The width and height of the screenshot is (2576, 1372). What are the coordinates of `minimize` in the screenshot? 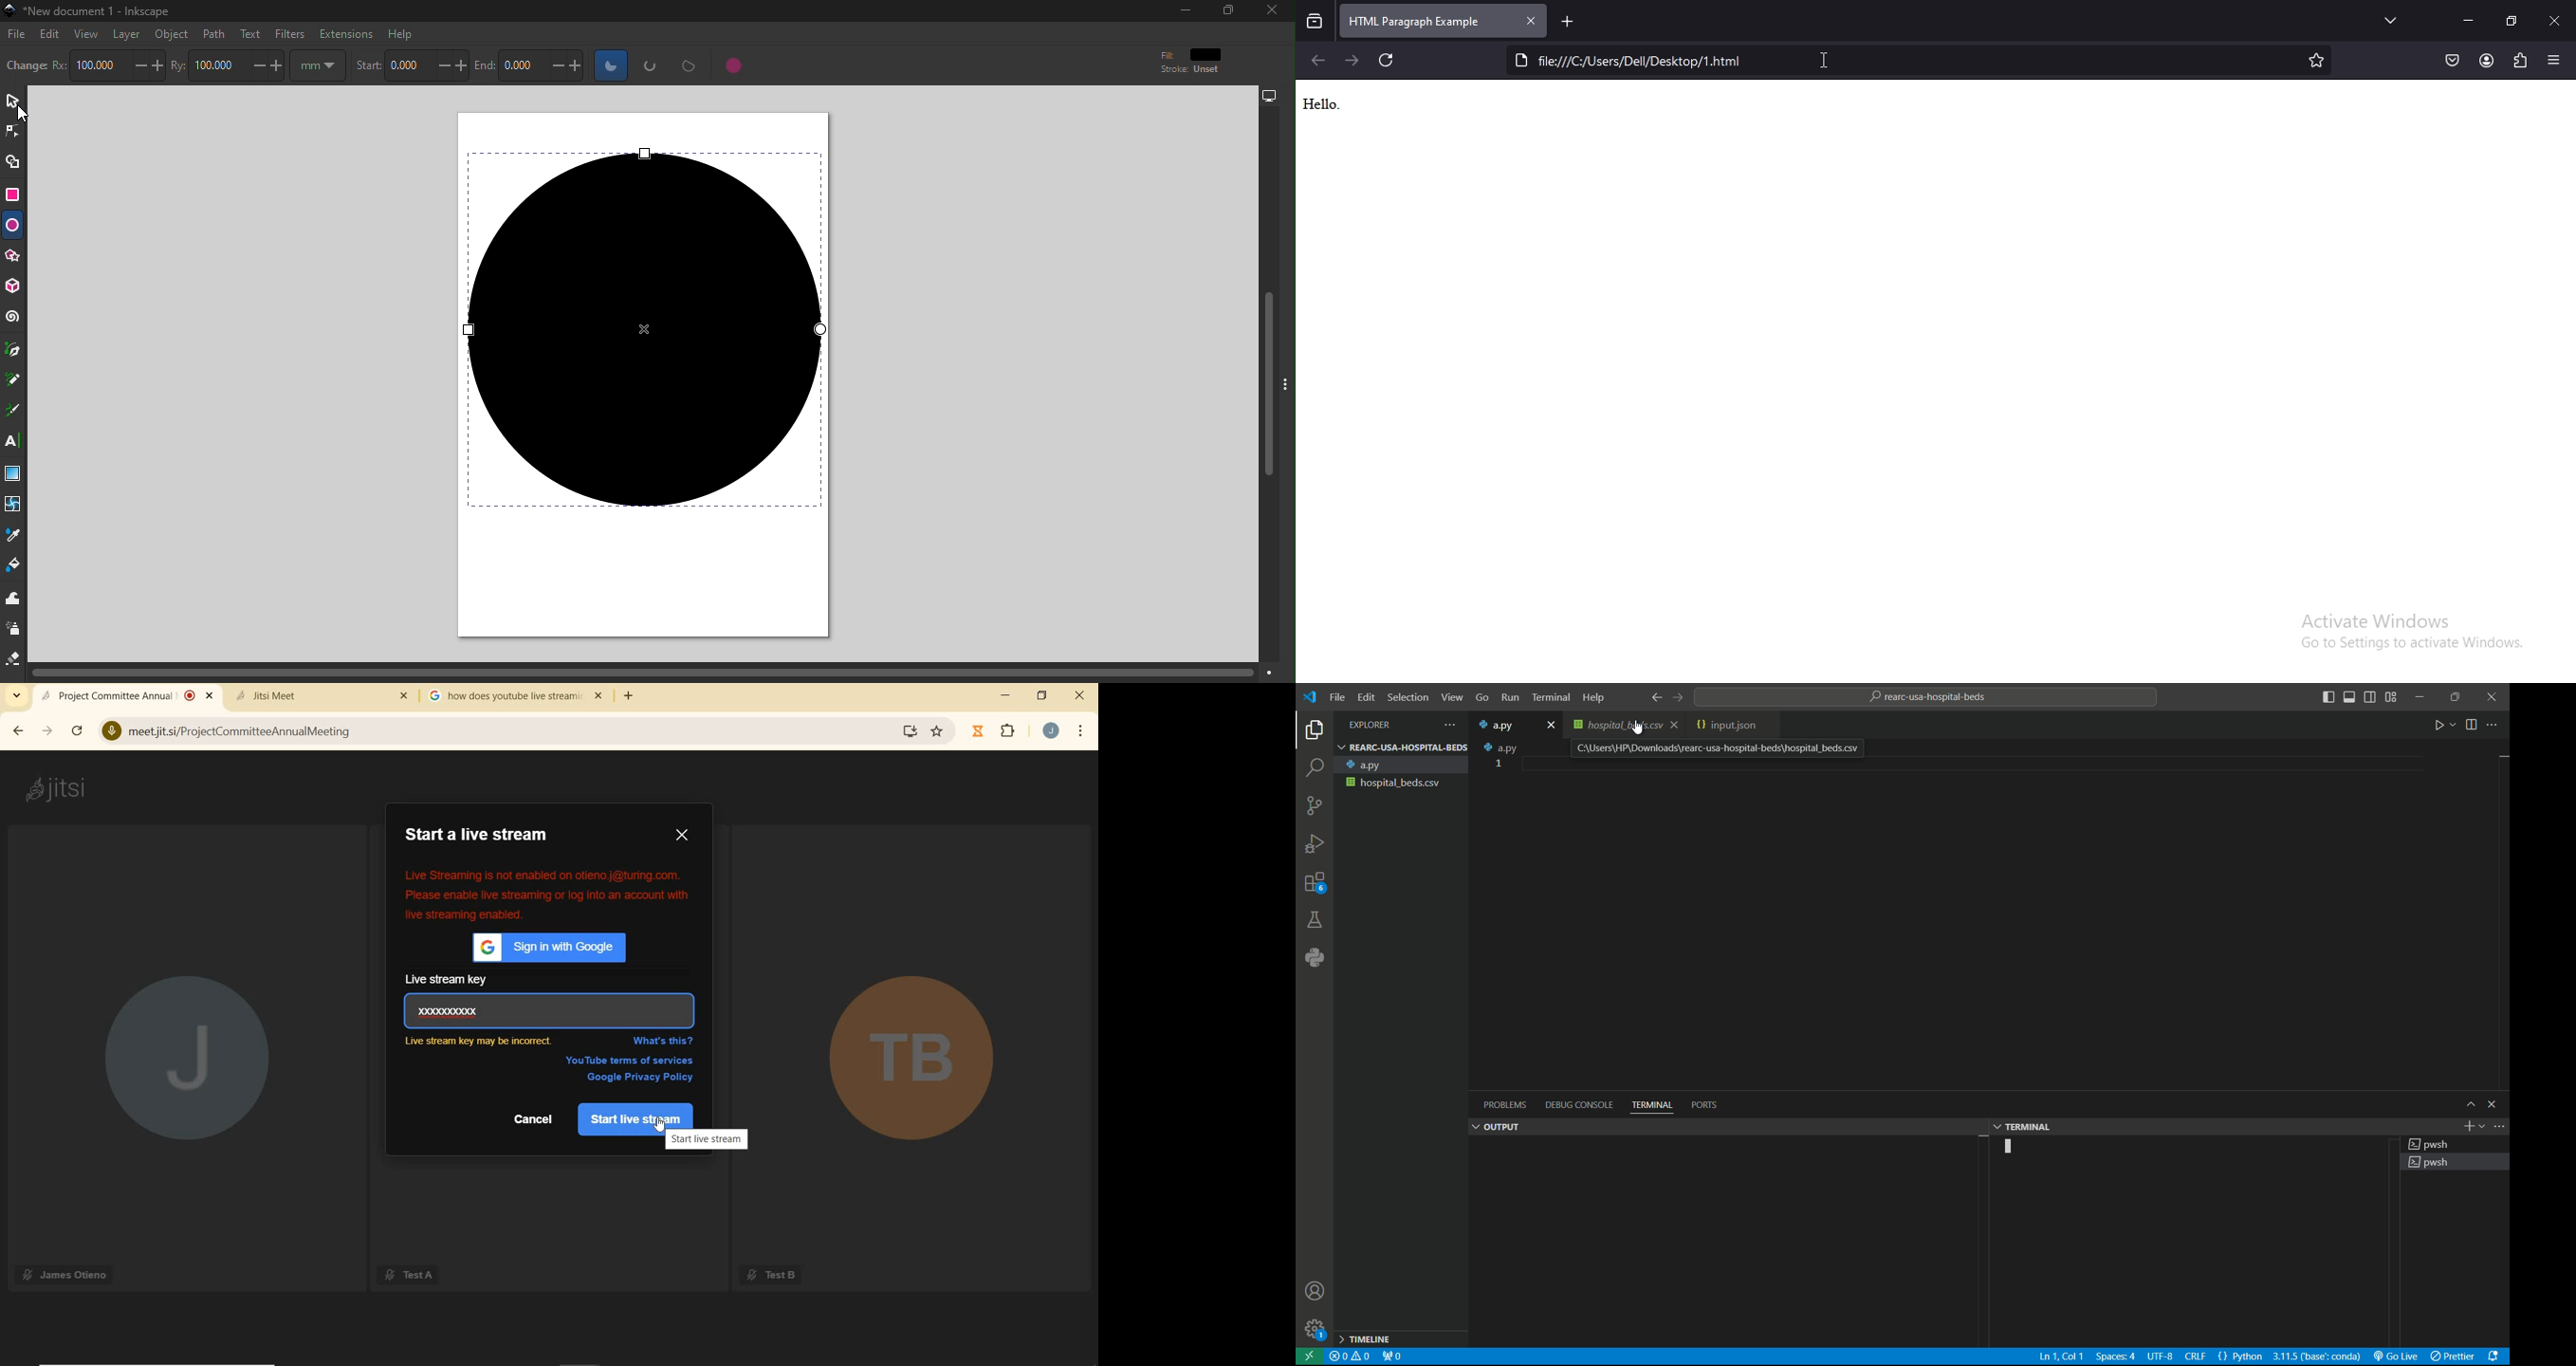 It's located at (2471, 20).